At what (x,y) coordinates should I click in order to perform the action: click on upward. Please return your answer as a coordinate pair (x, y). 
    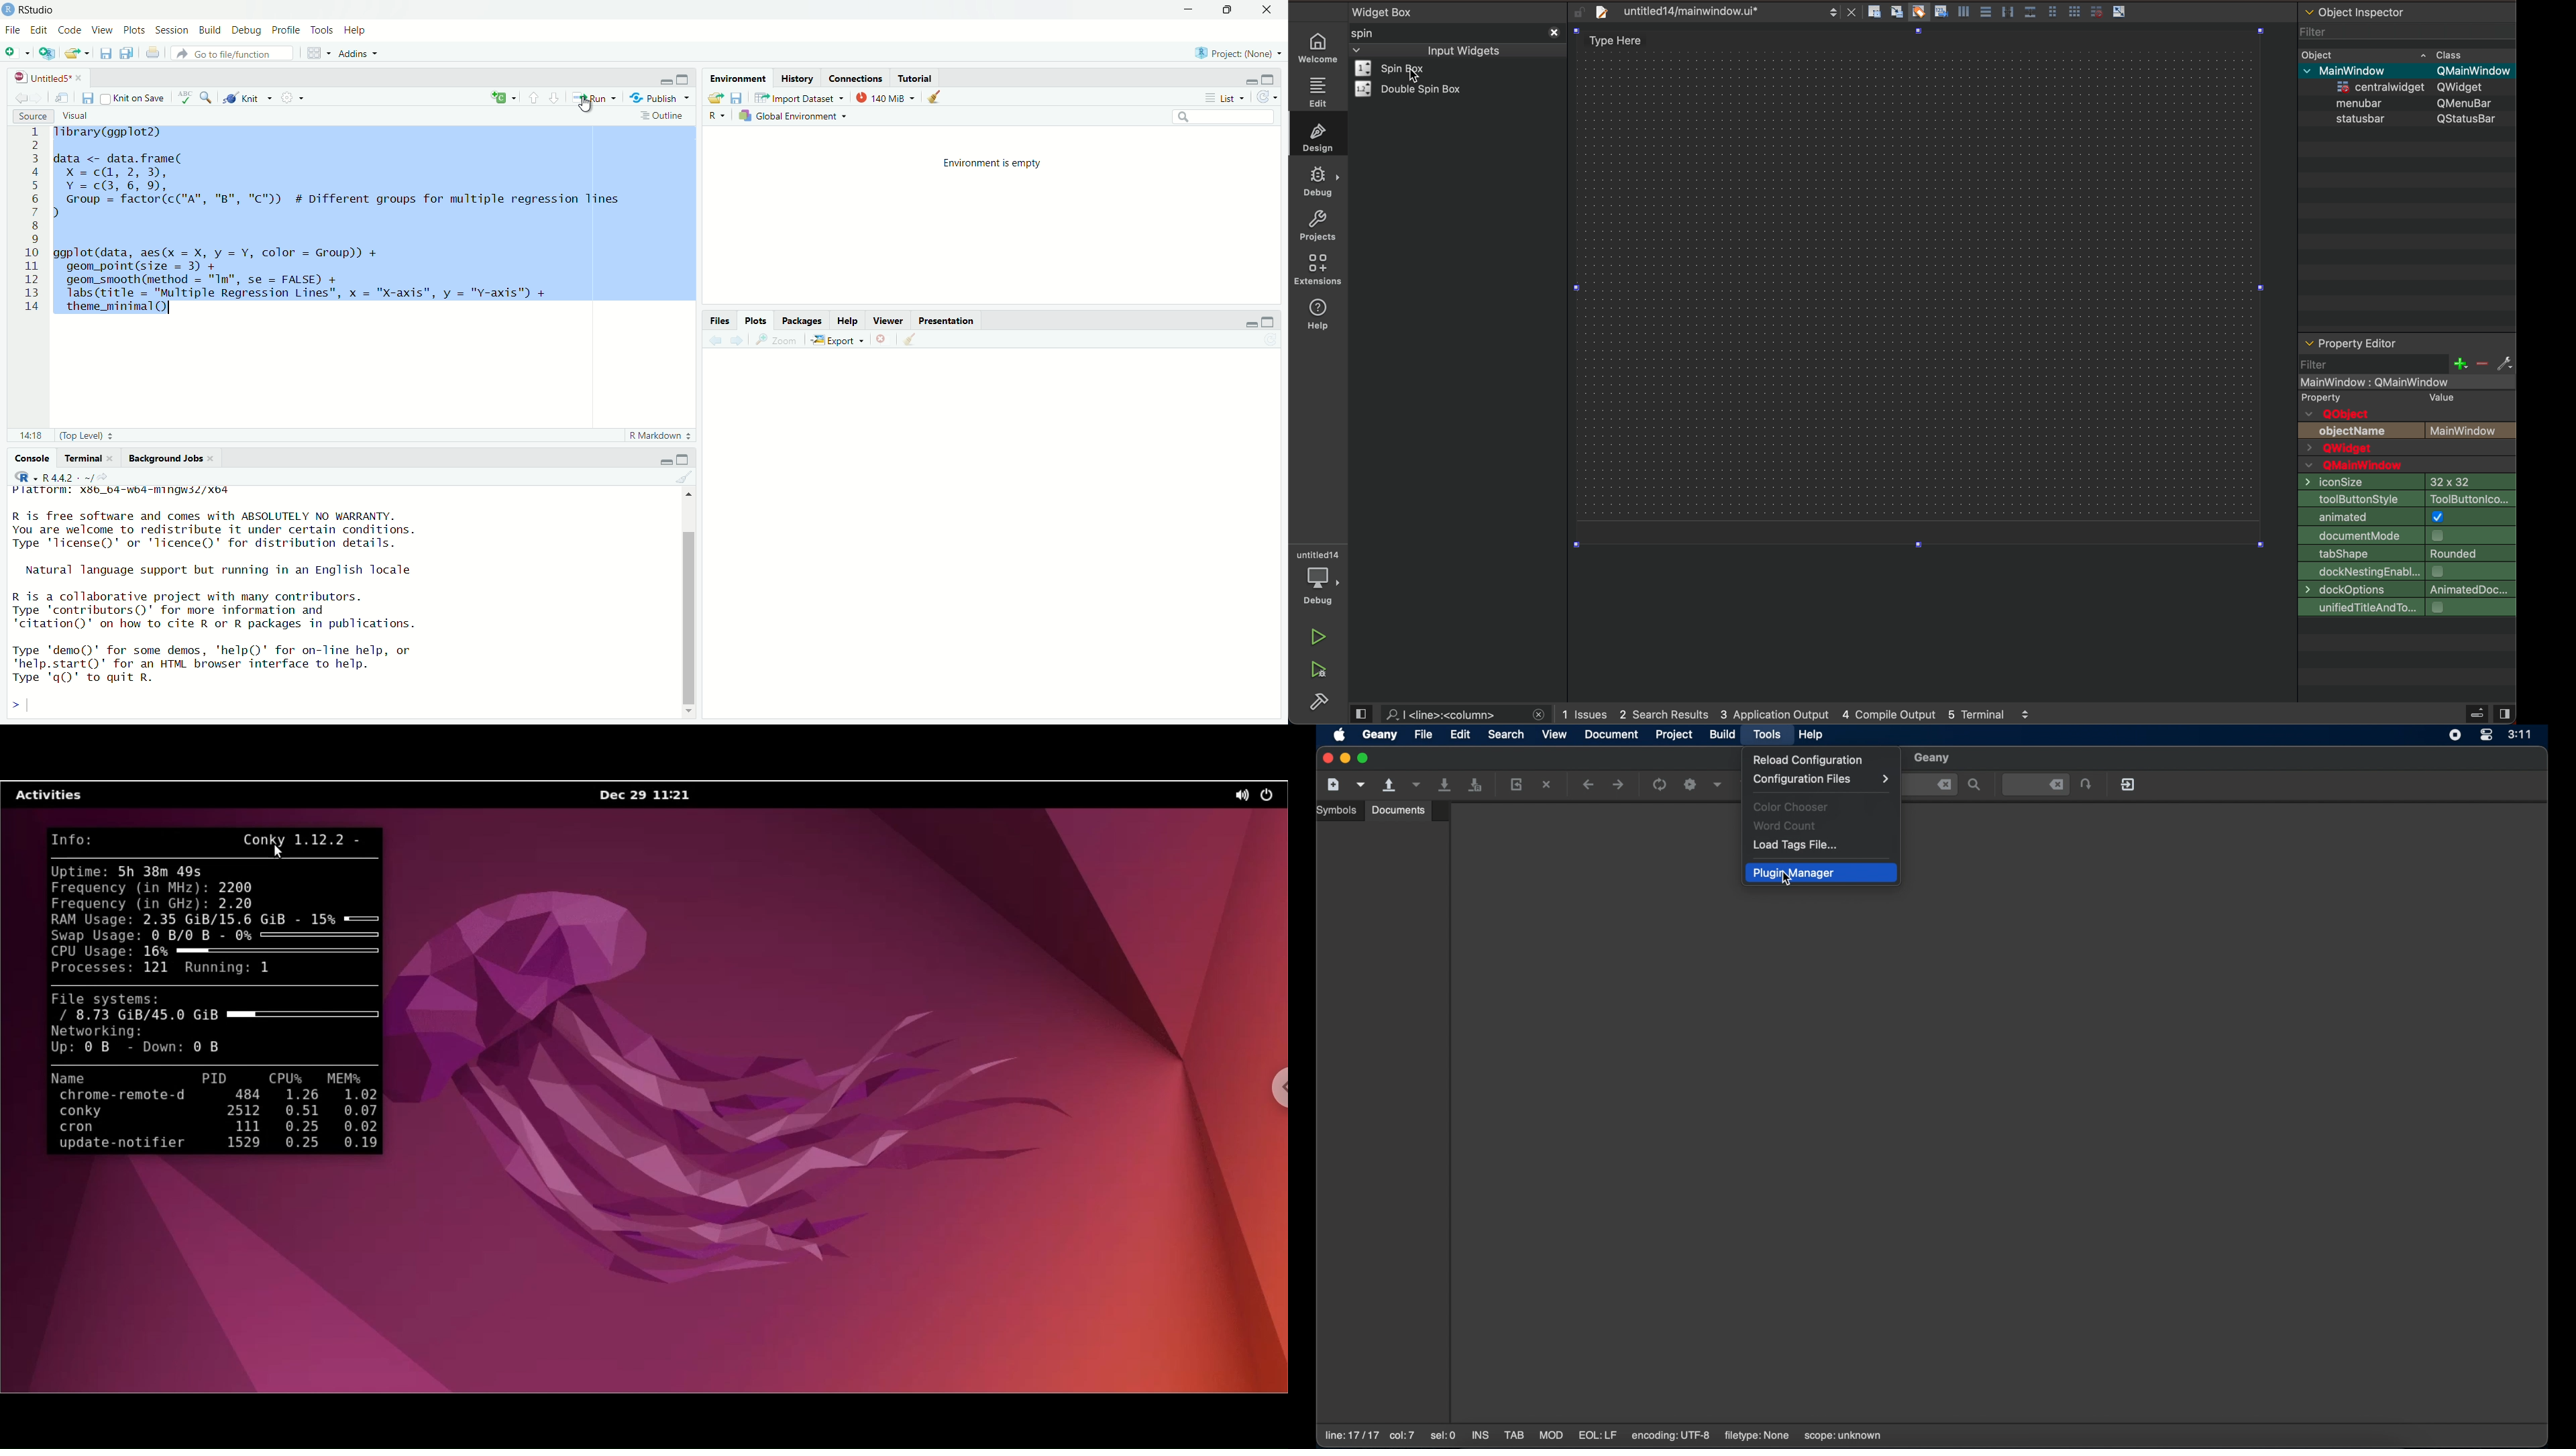
    Looking at the image, I should click on (532, 97).